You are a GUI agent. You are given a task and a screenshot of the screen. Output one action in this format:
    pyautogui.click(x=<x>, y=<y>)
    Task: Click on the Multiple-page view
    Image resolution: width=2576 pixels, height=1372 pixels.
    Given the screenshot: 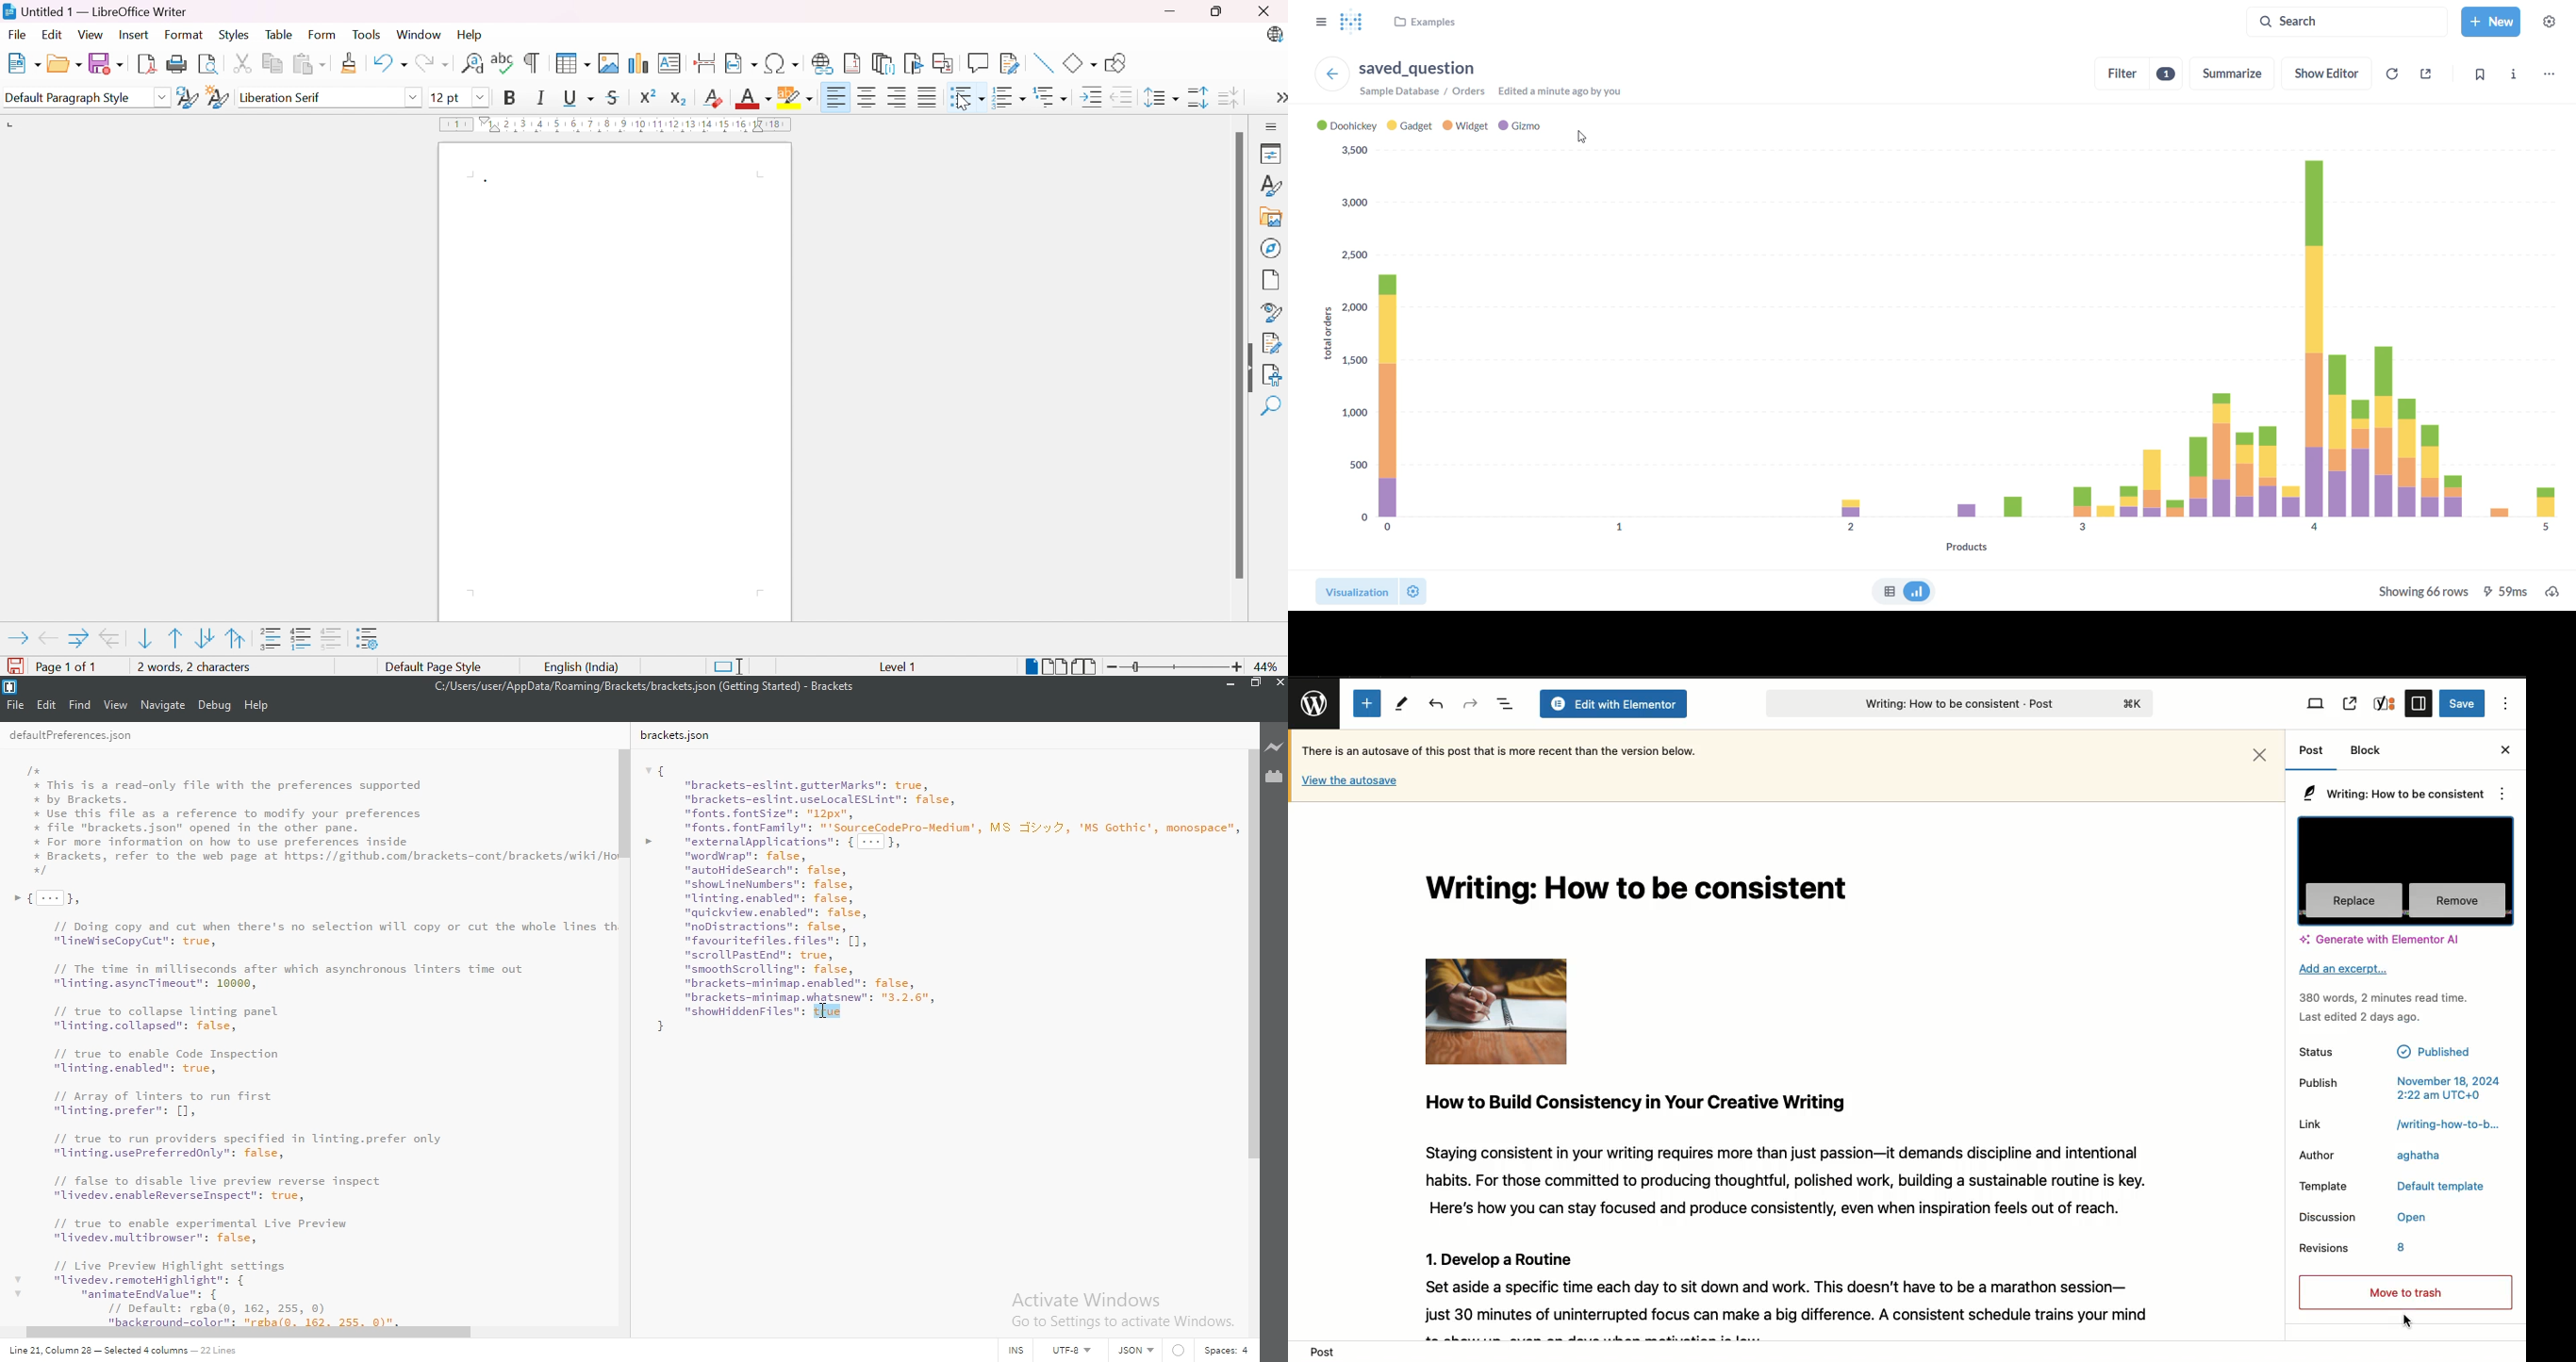 What is the action you would take?
    pyautogui.click(x=1055, y=667)
    